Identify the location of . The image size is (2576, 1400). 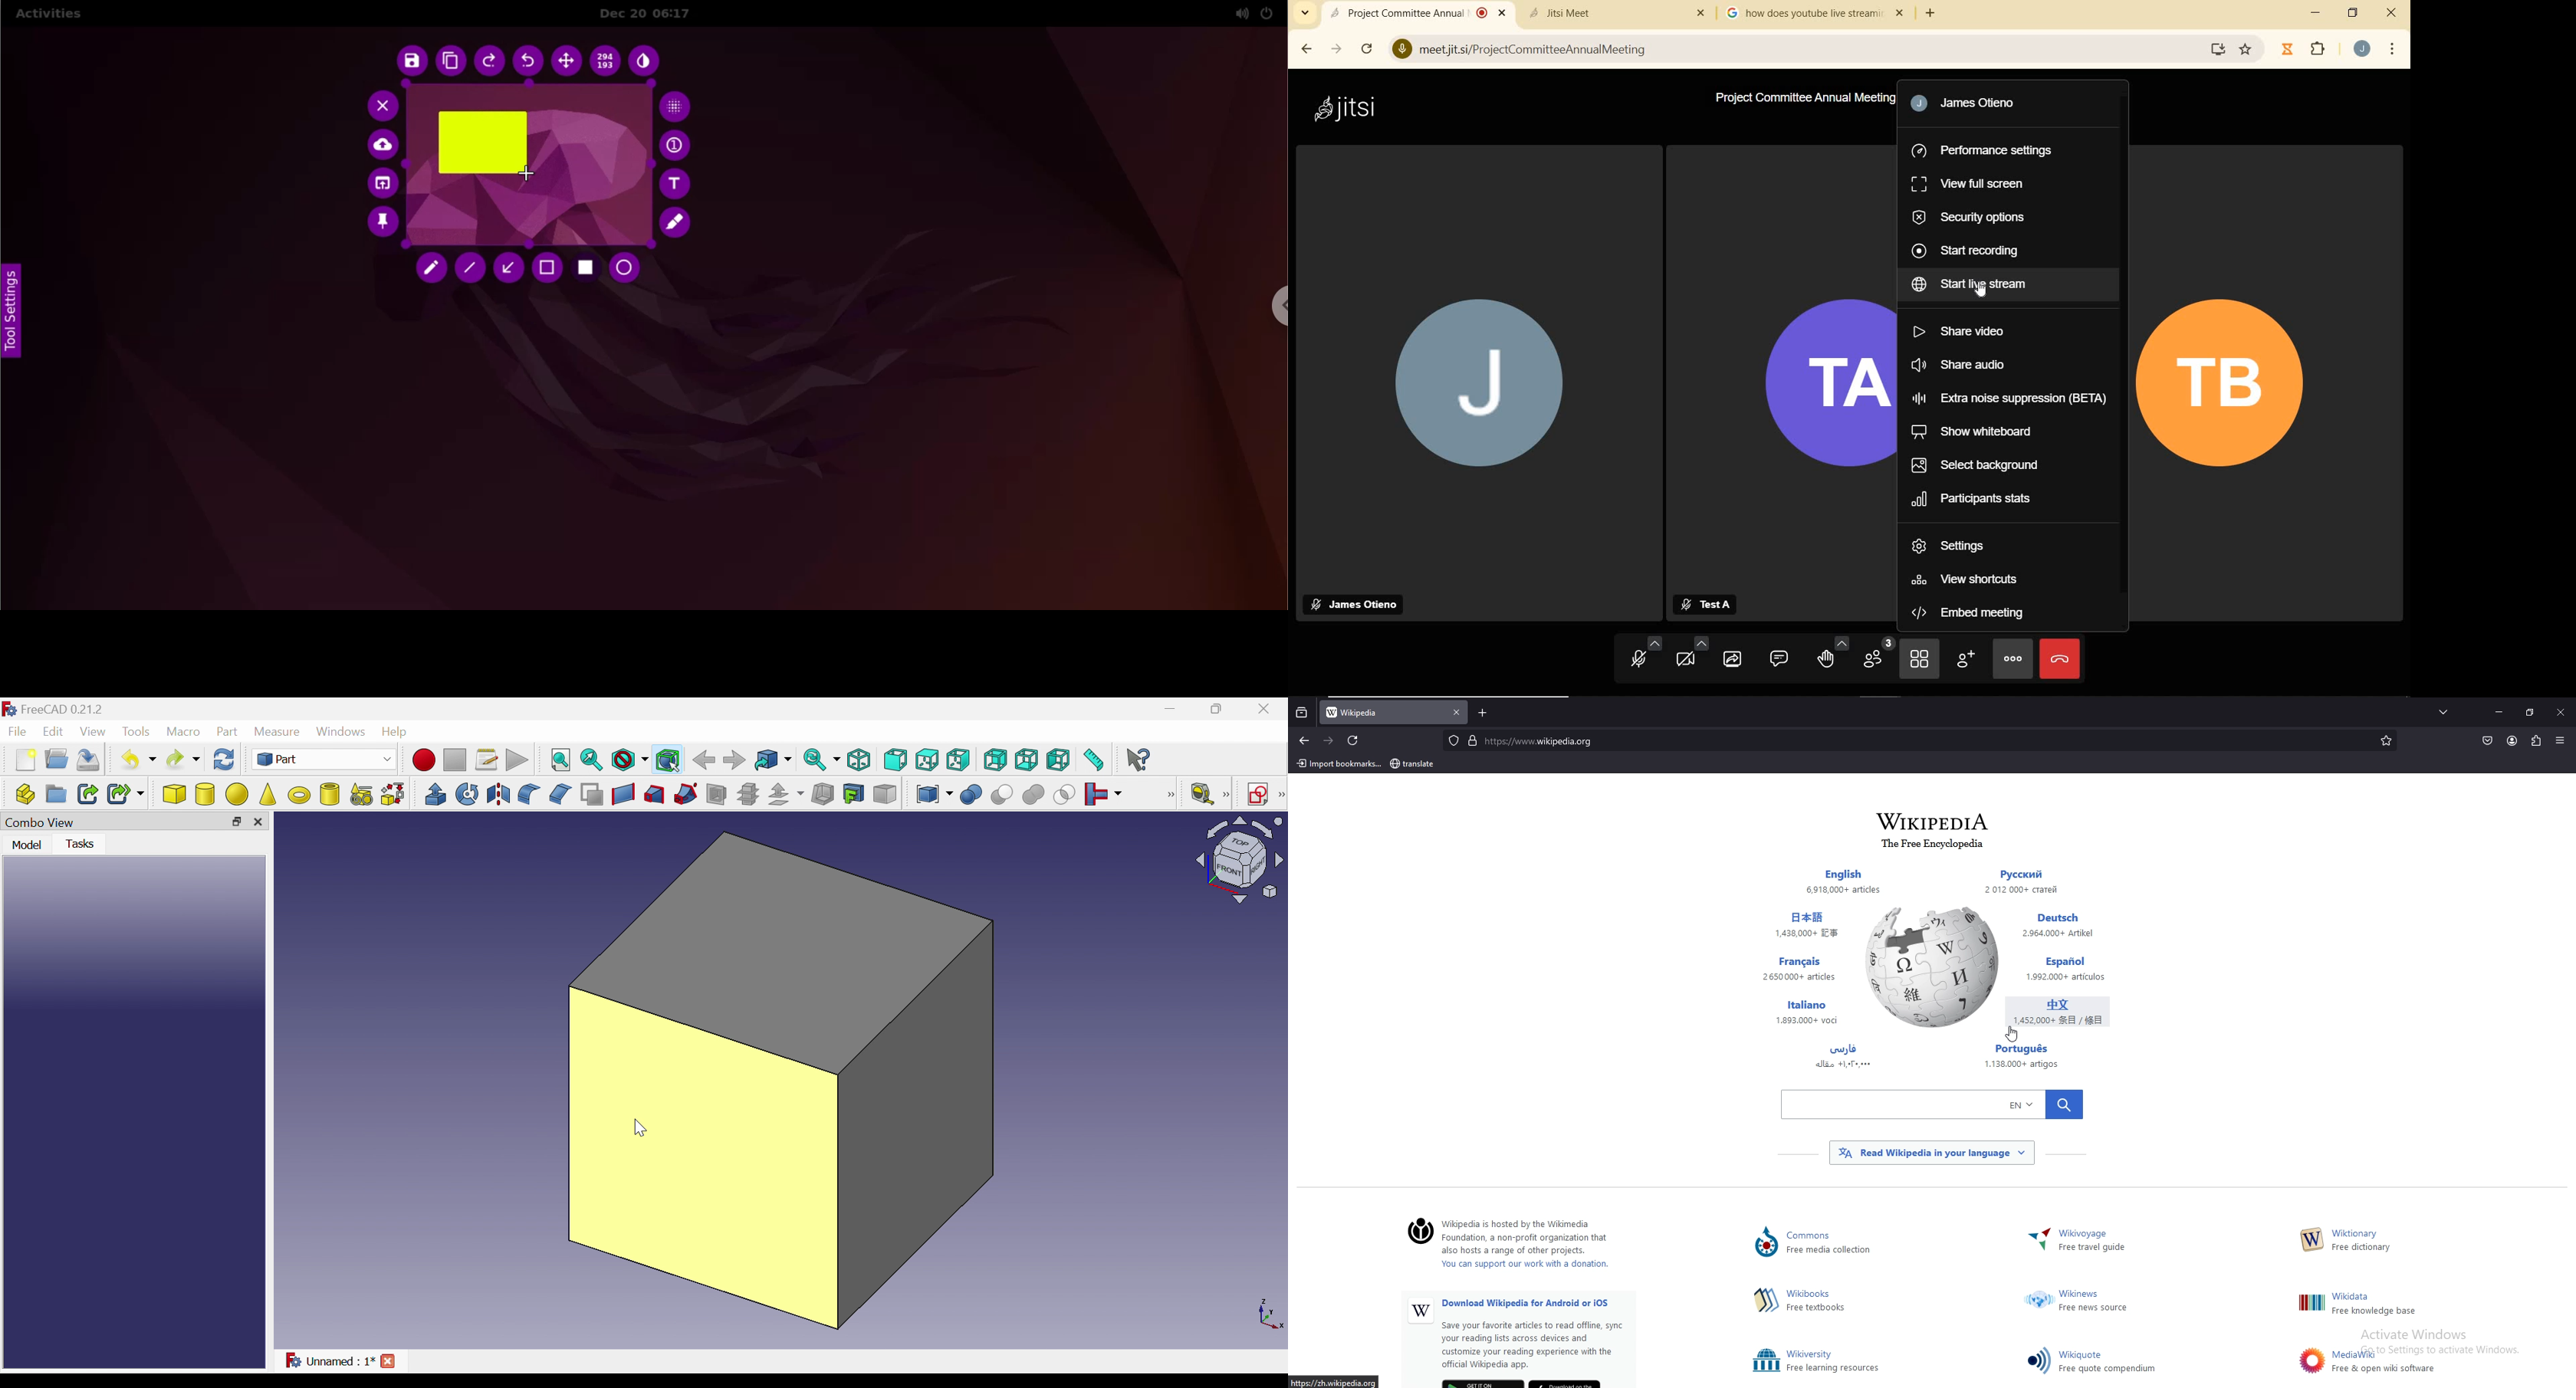
(1807, 1013).